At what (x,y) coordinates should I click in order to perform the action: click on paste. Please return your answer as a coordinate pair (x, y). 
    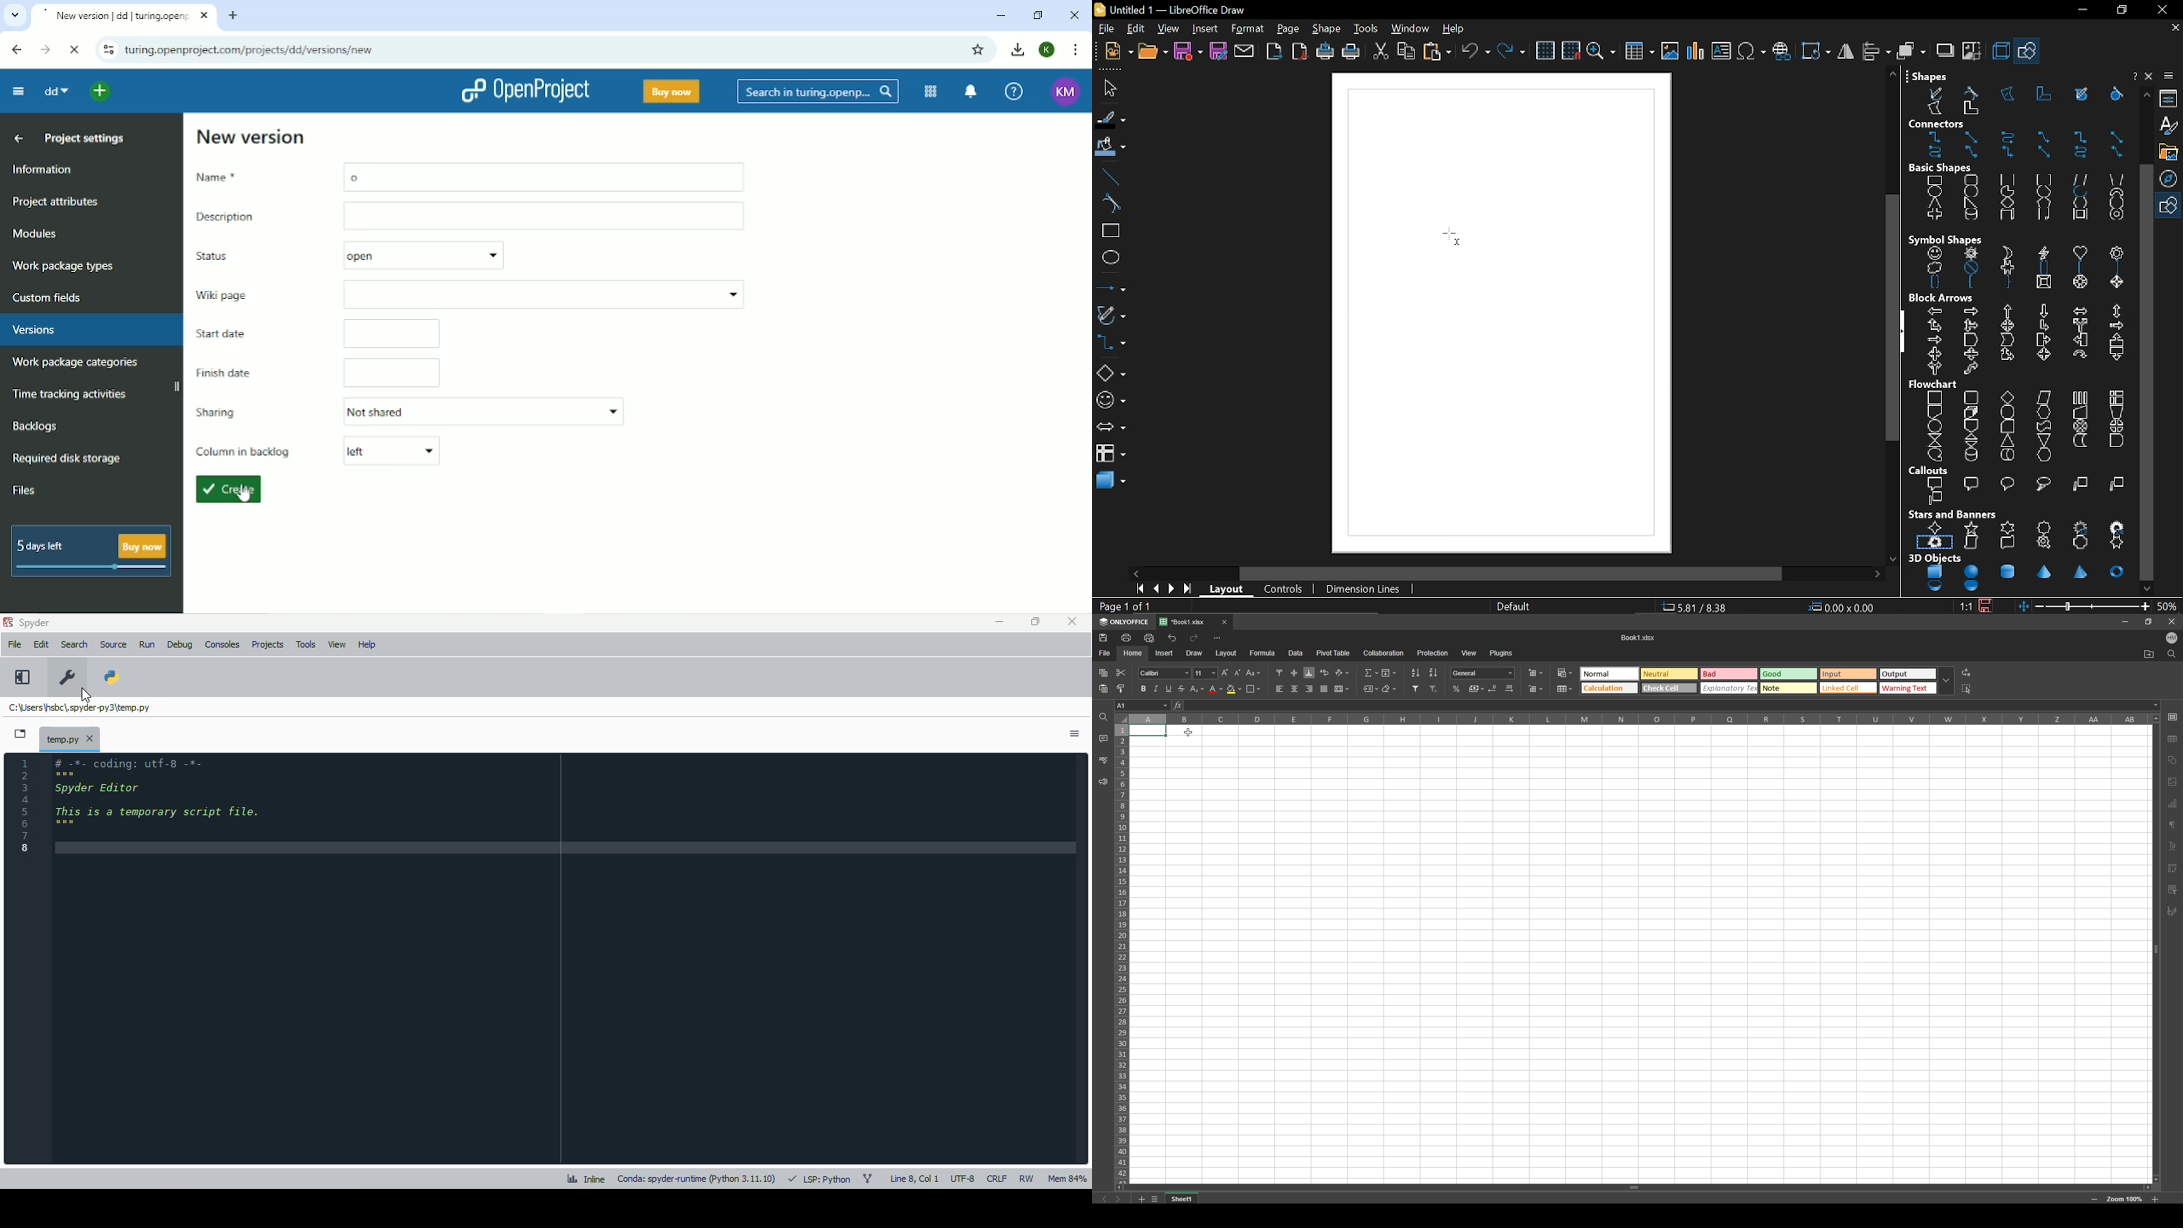
    Looking at the image, I should click on (1104, 689).